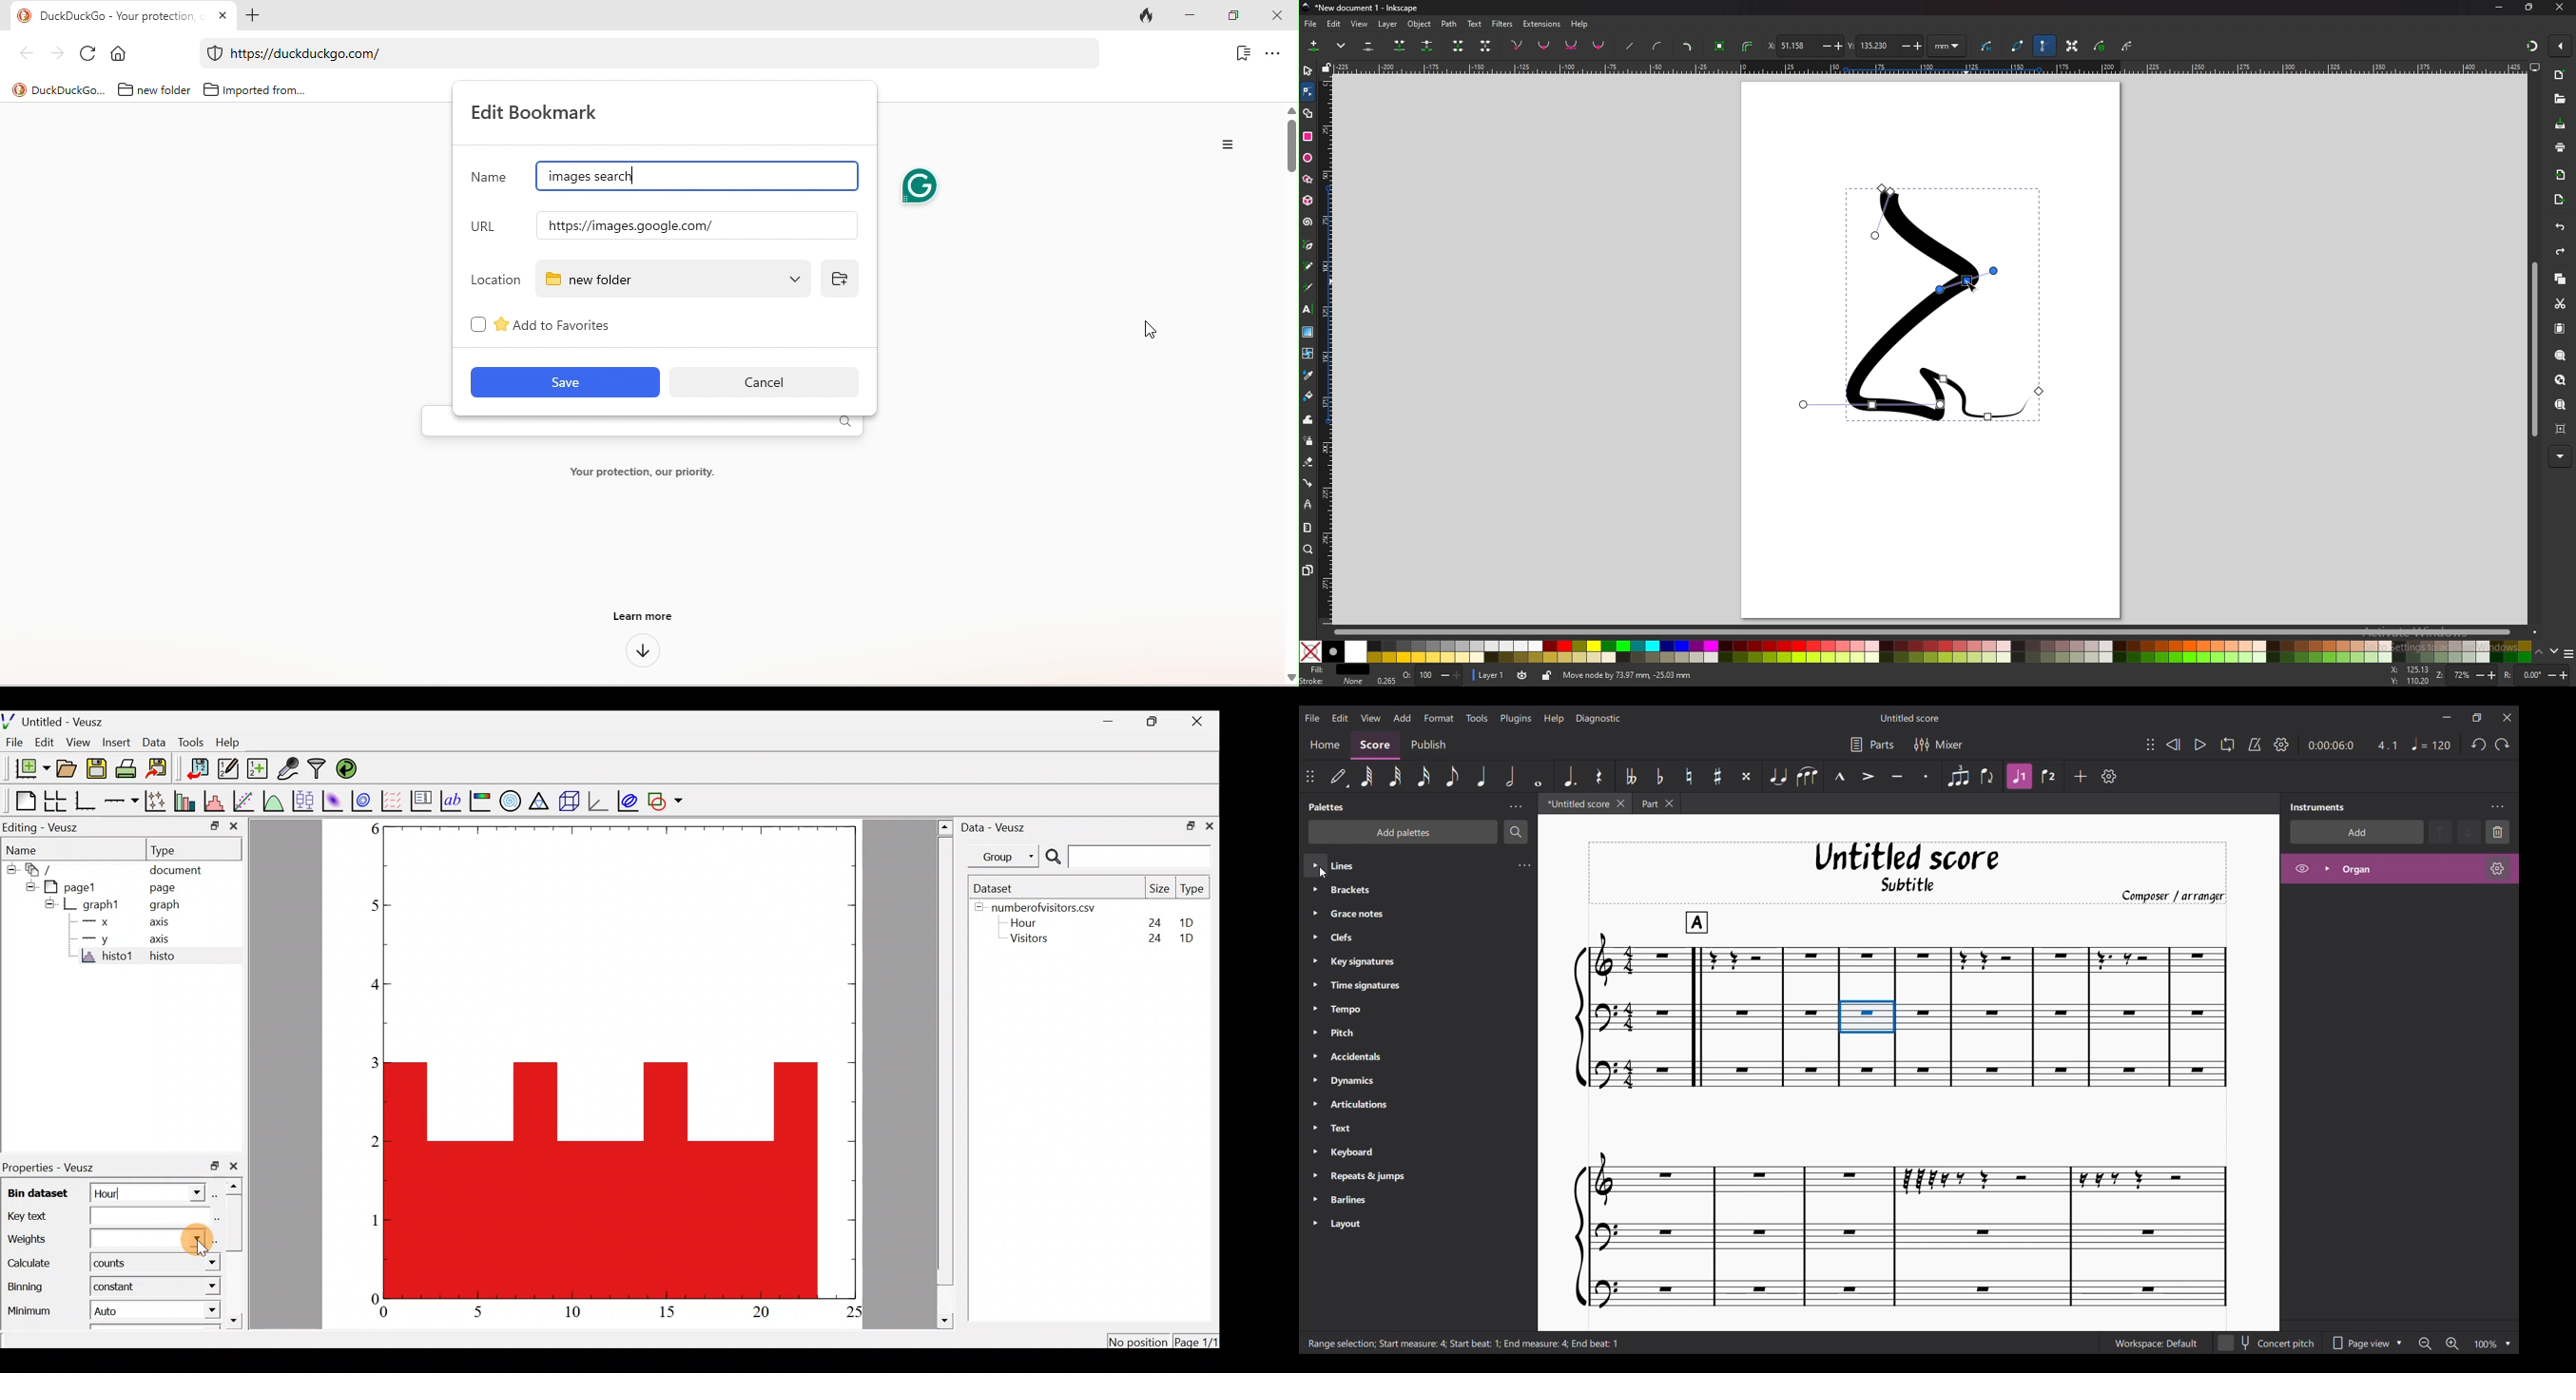 Image resolution: width=2576 pixels, height=1400 pixels. What do you see at coordinates (489, 223) in the screenshot?
I see `url` at bounding box center [489, 223].